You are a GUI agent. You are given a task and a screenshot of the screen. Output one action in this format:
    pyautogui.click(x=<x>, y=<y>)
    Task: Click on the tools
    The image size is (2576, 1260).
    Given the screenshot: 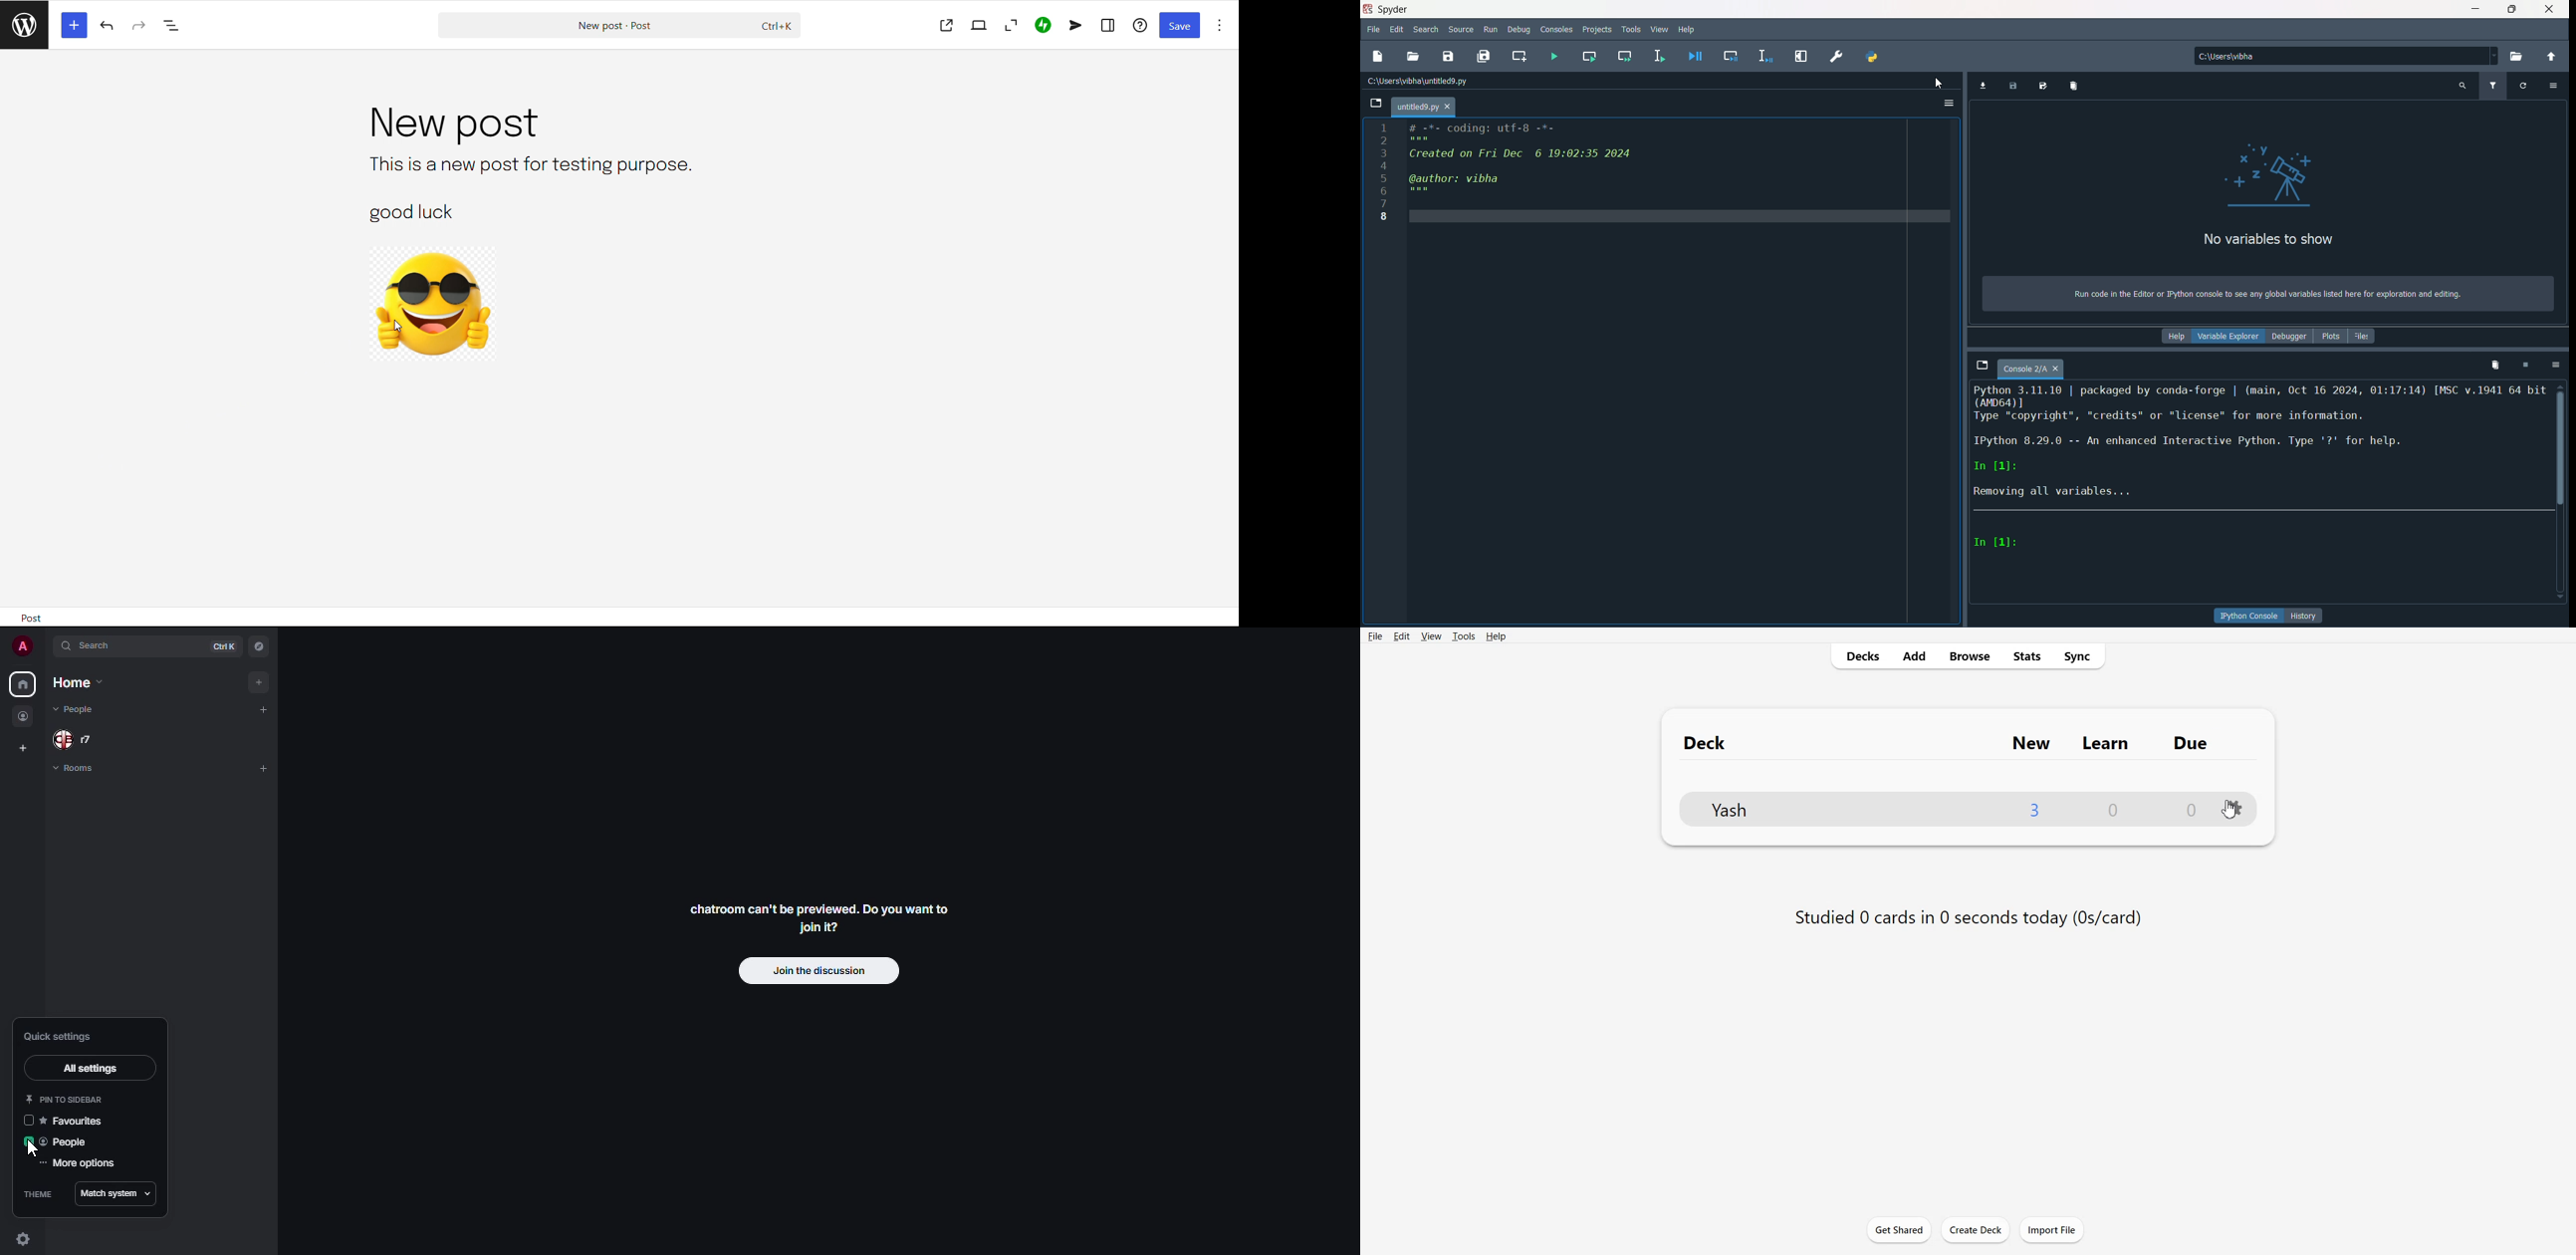 What is the action you would take?
    pyautogui.click(x=1634, y=31)
    